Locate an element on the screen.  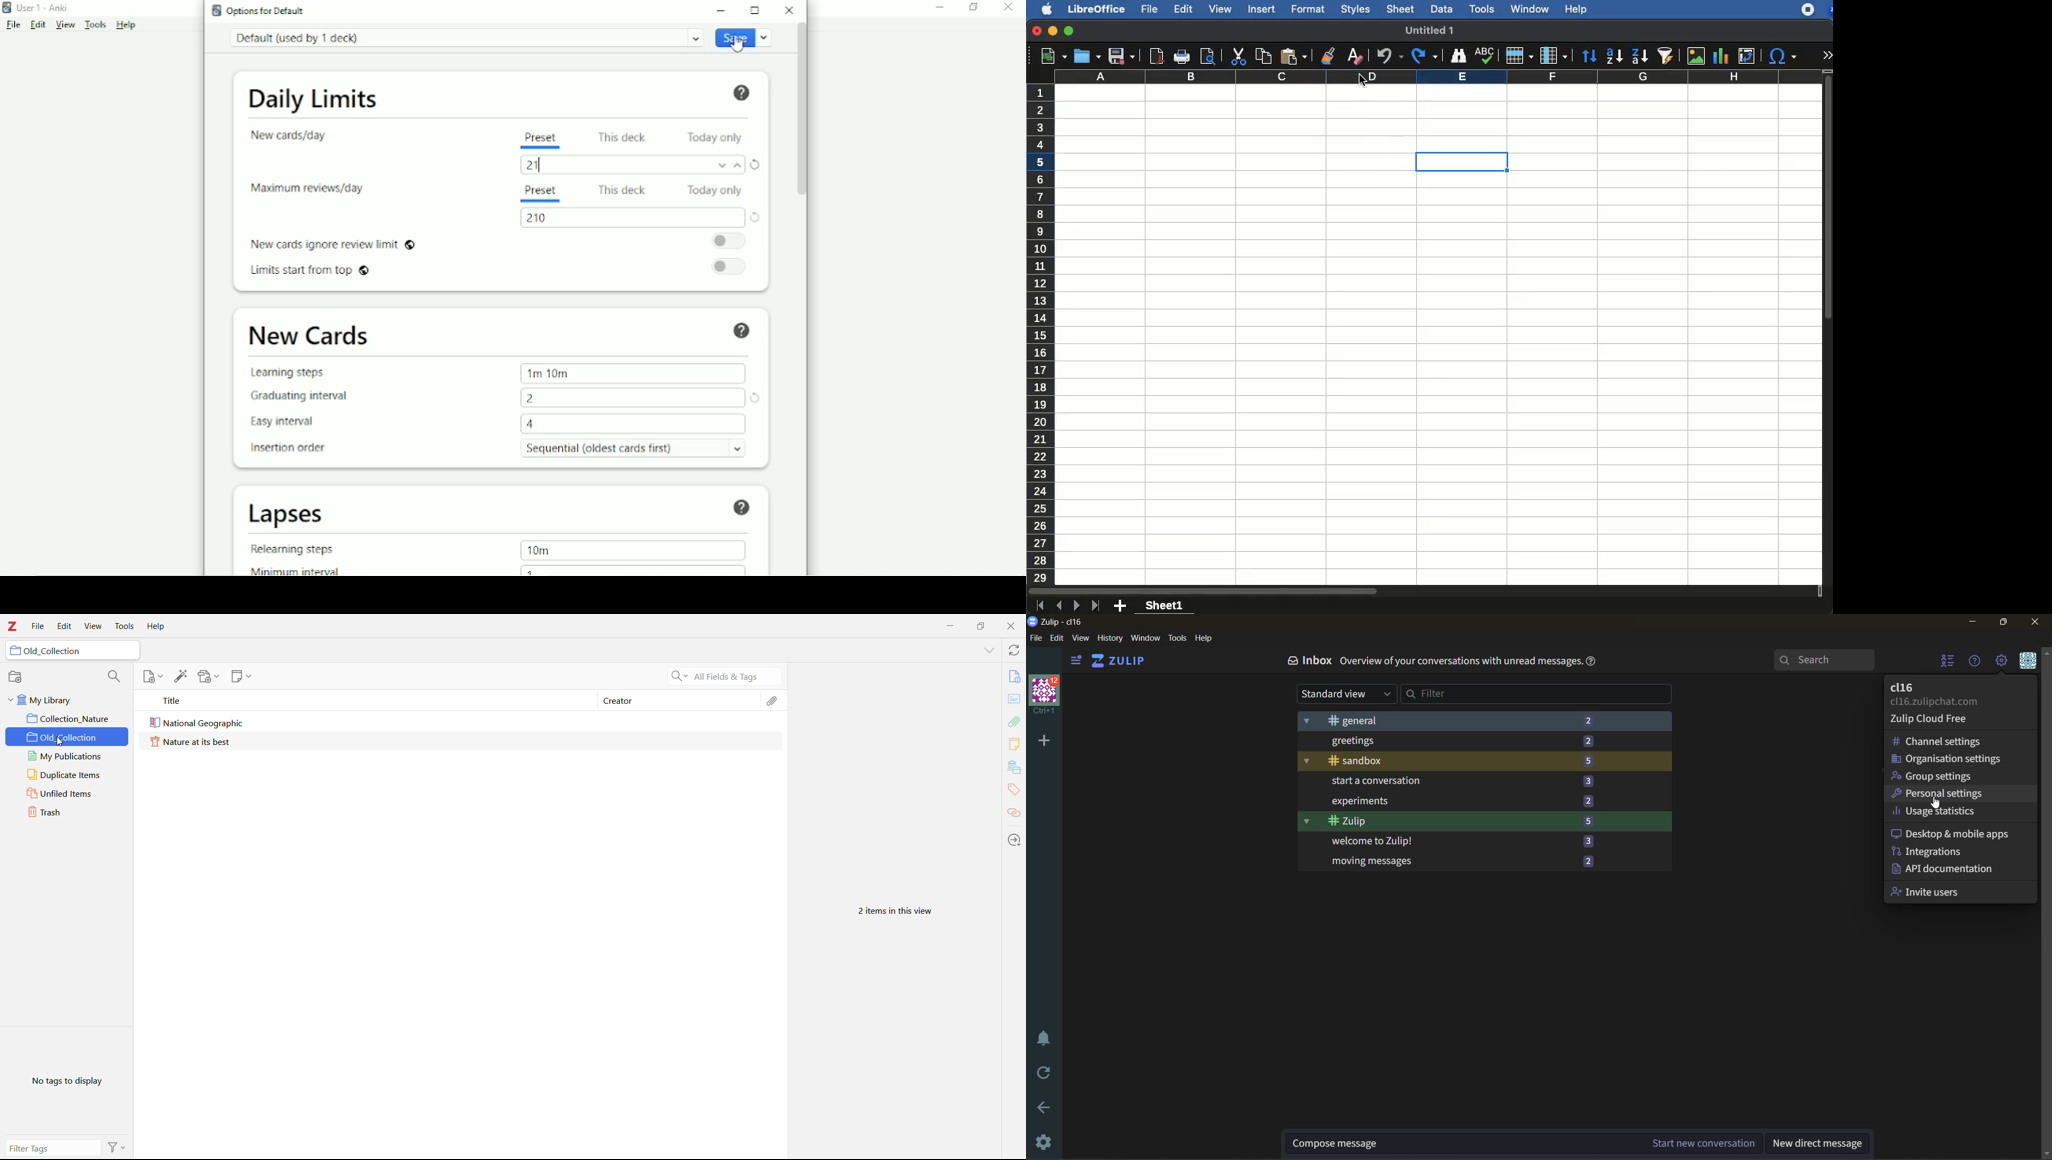
Toggle on/off is located at coordinates (730, 241).